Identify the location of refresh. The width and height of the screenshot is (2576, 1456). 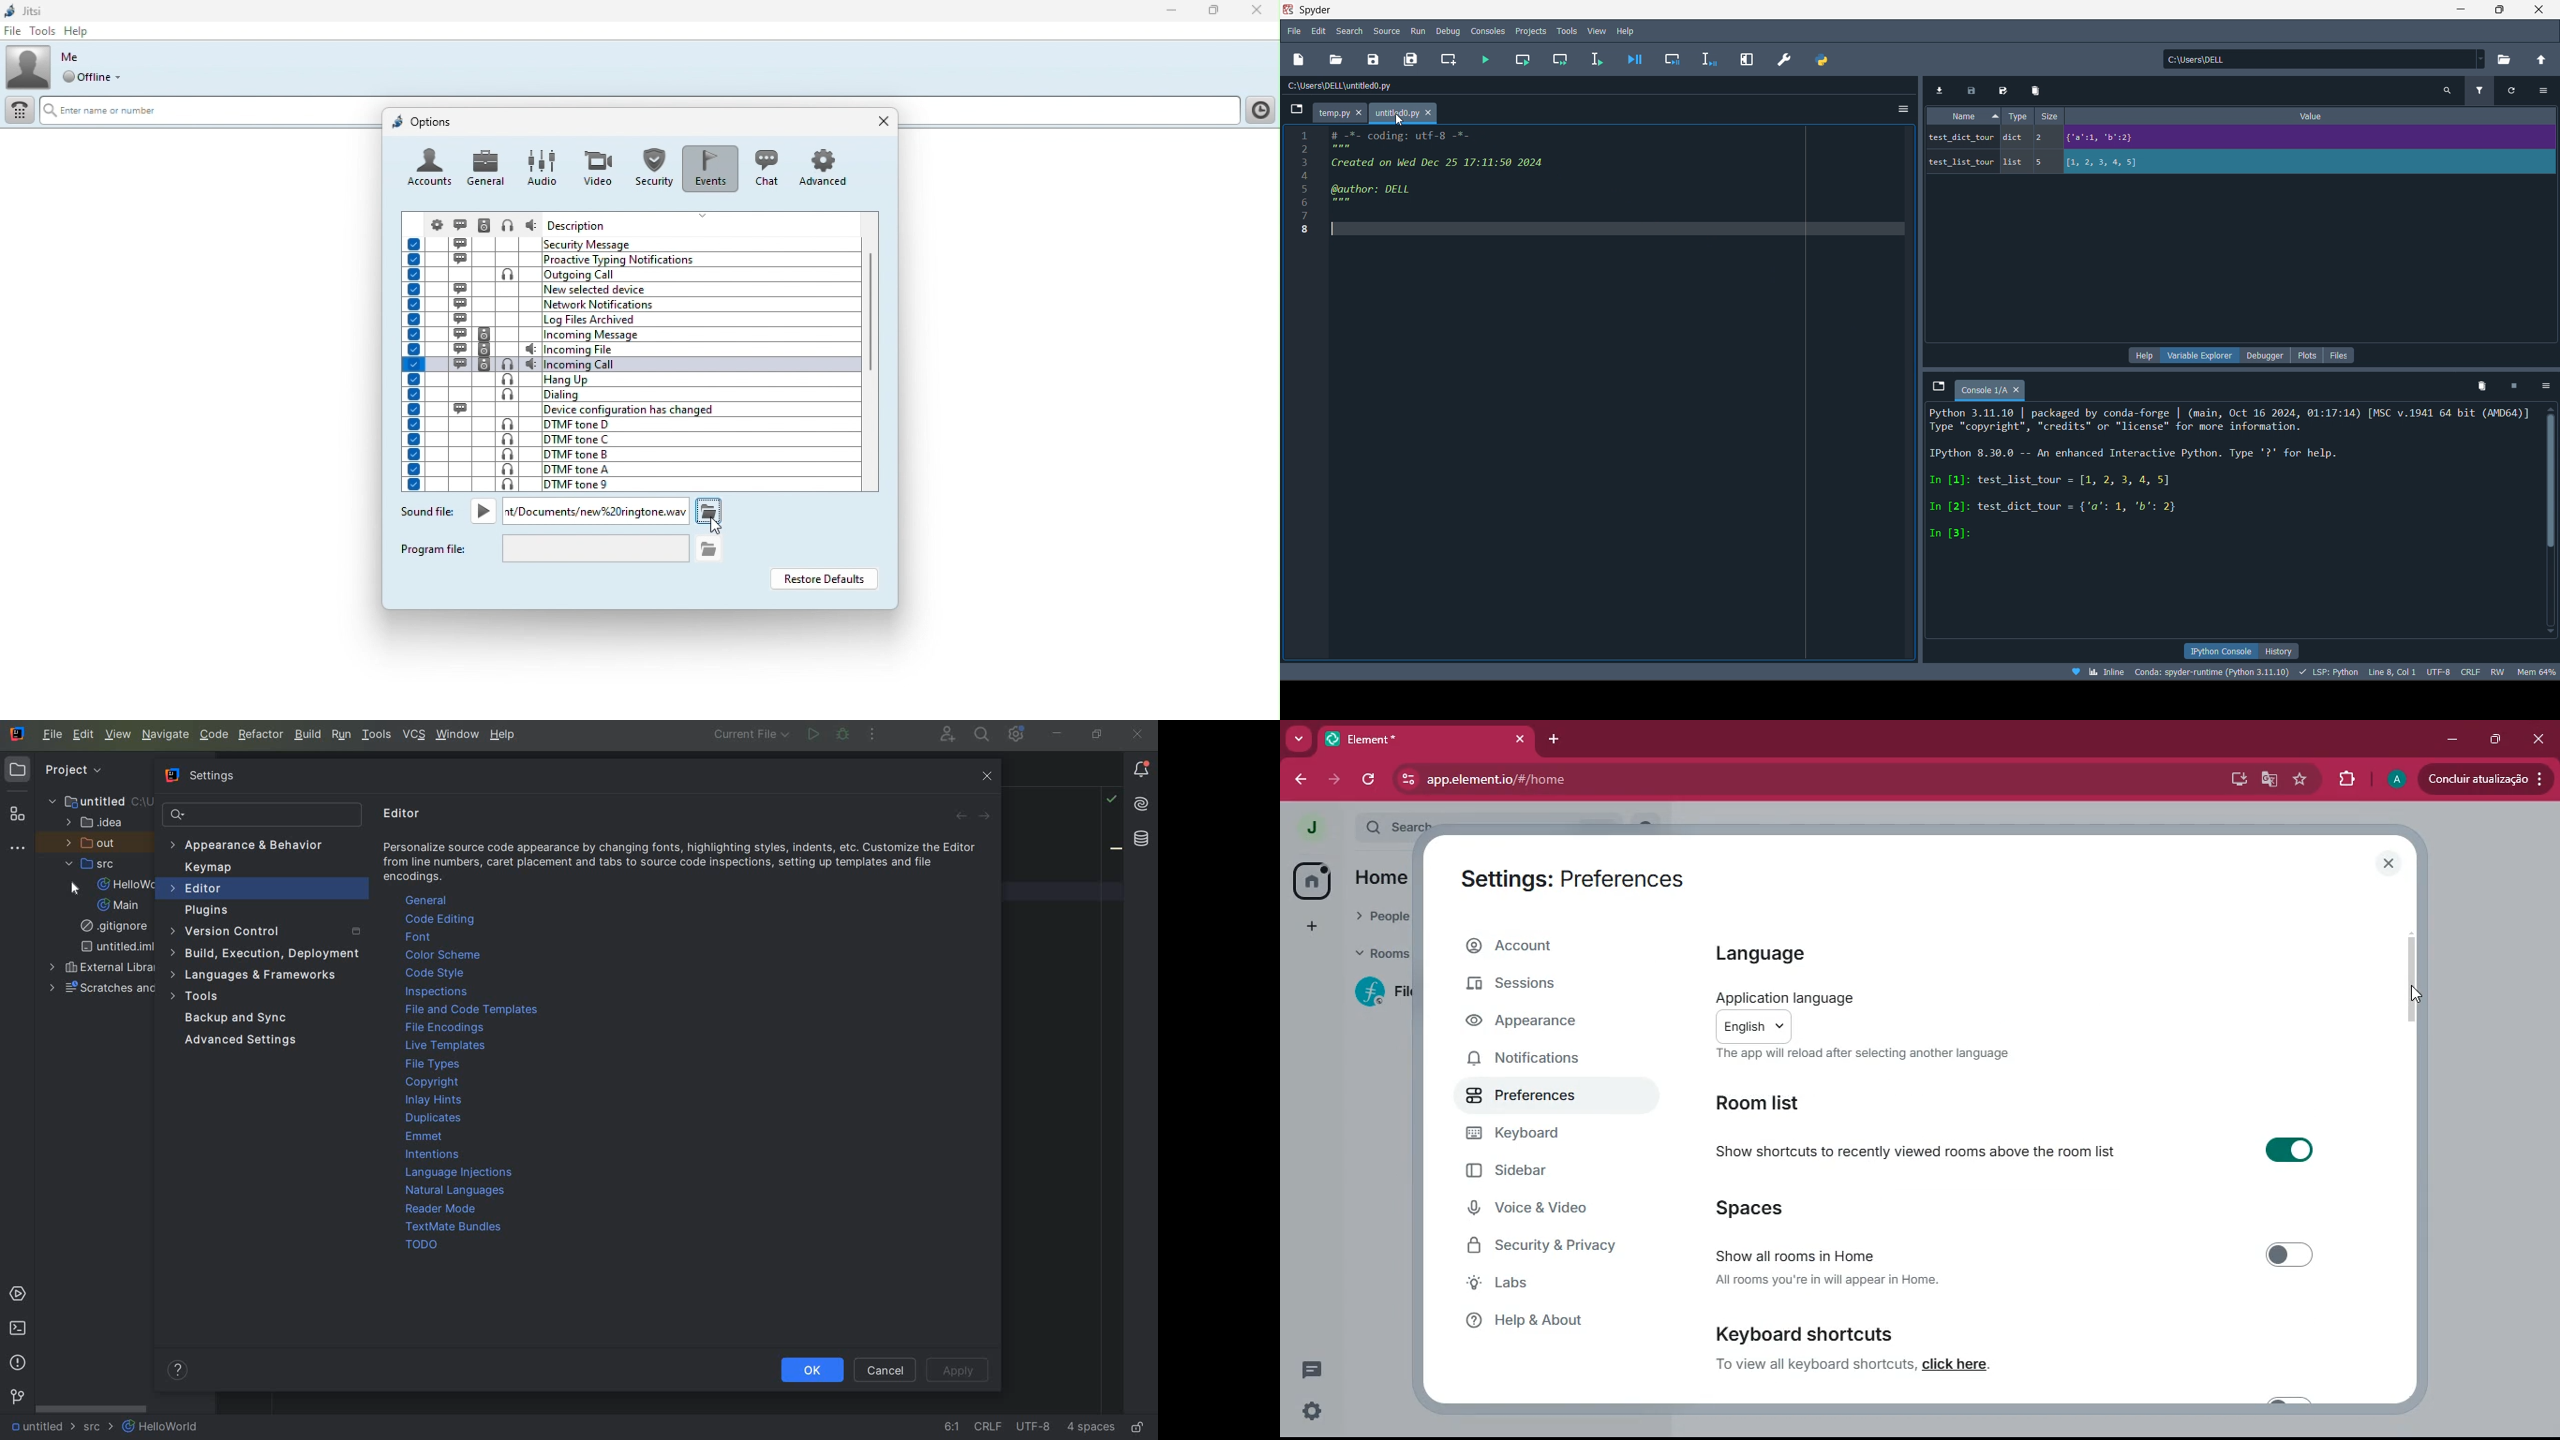
(2513, 91).